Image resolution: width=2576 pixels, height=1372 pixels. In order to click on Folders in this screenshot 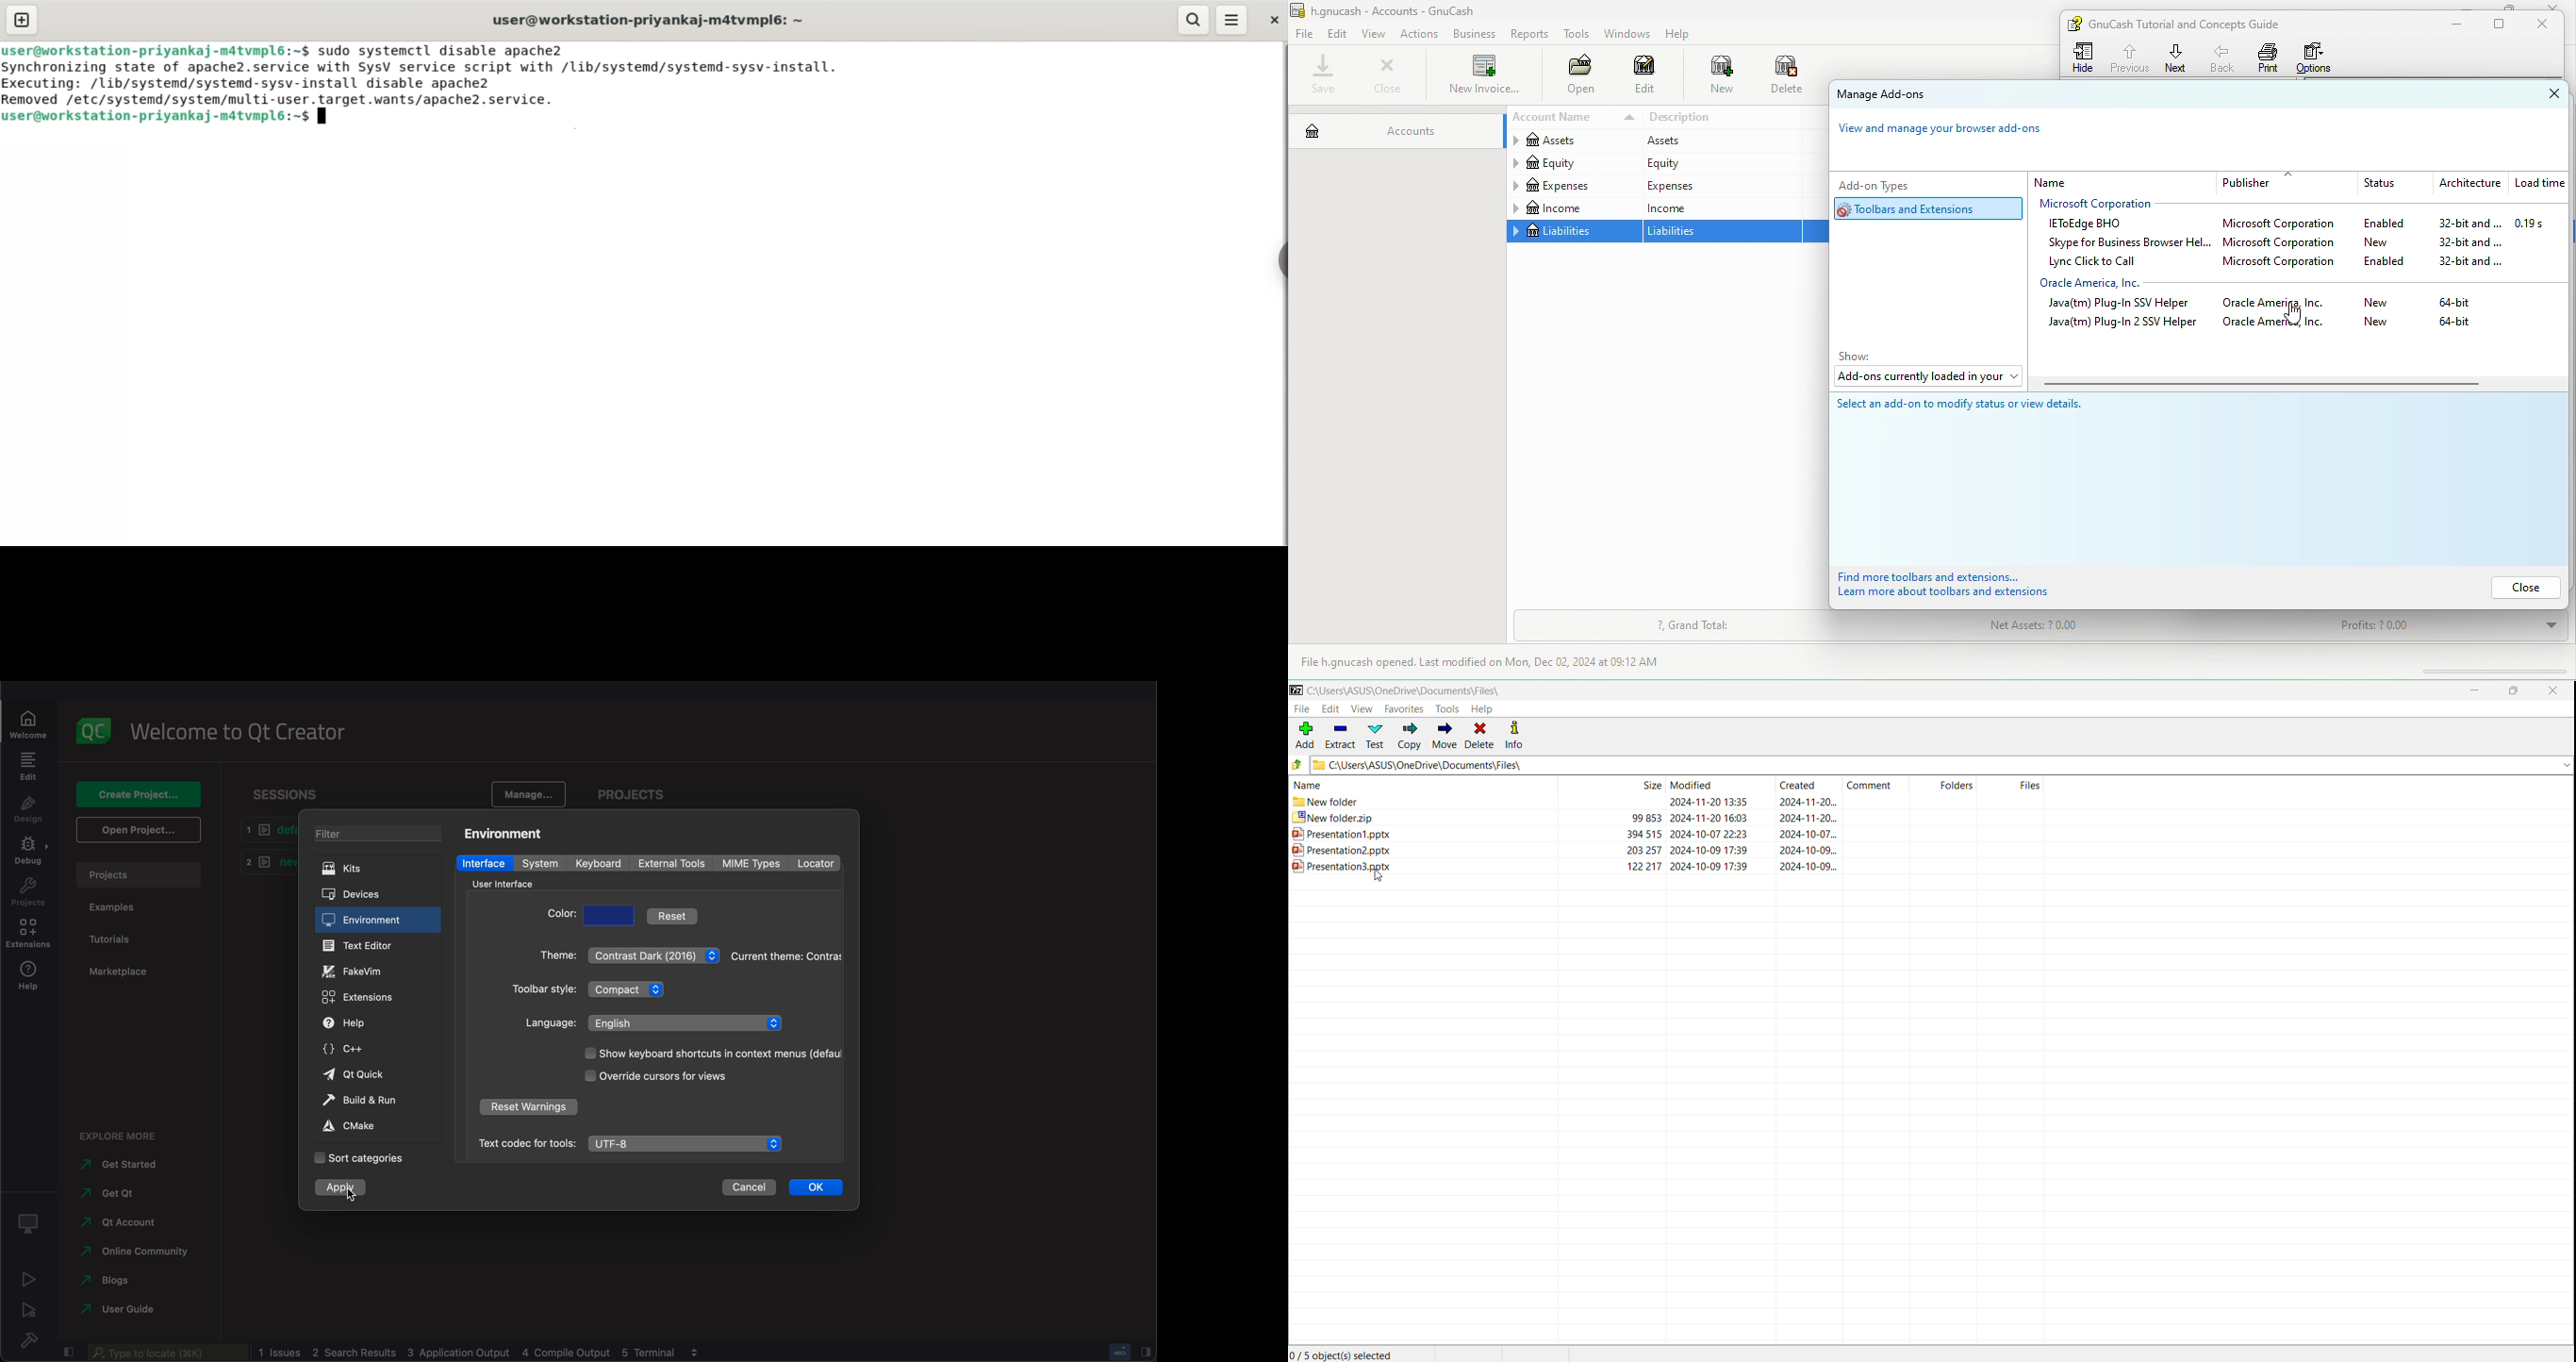, I will do `click(1948, 784)`.